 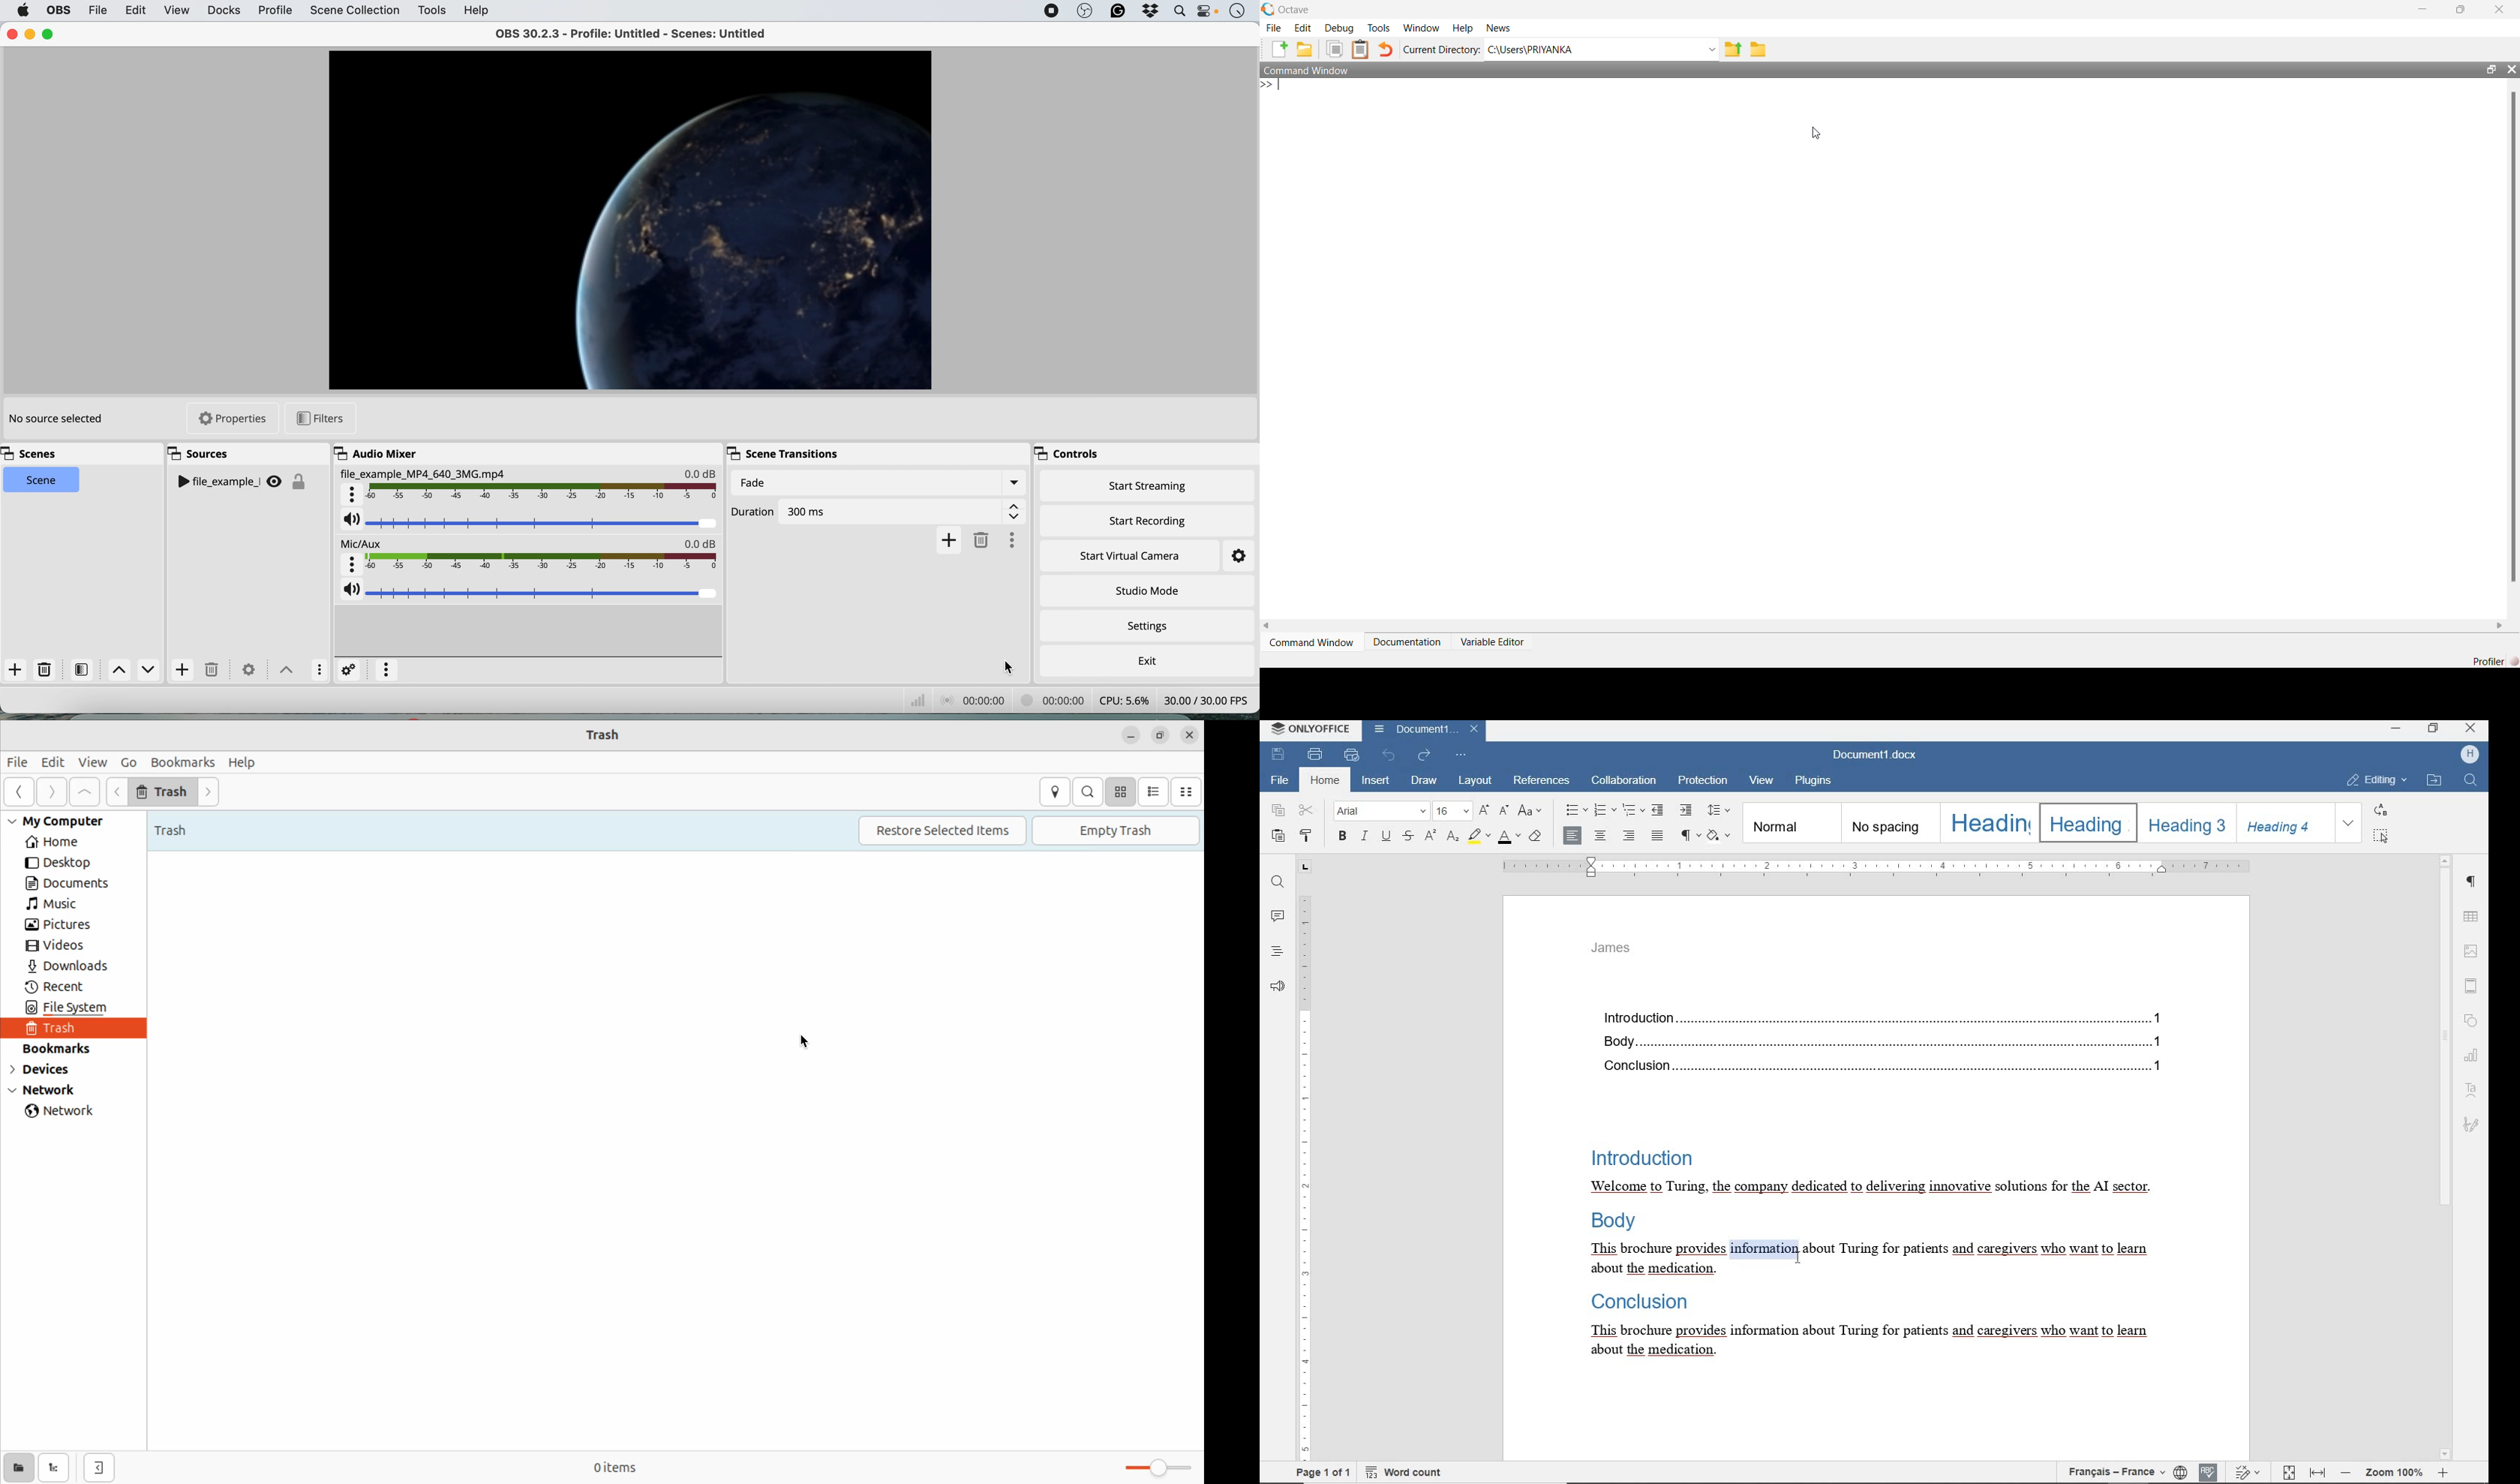 I want to click on mic aux audio volume, so click(x=529, y=592).